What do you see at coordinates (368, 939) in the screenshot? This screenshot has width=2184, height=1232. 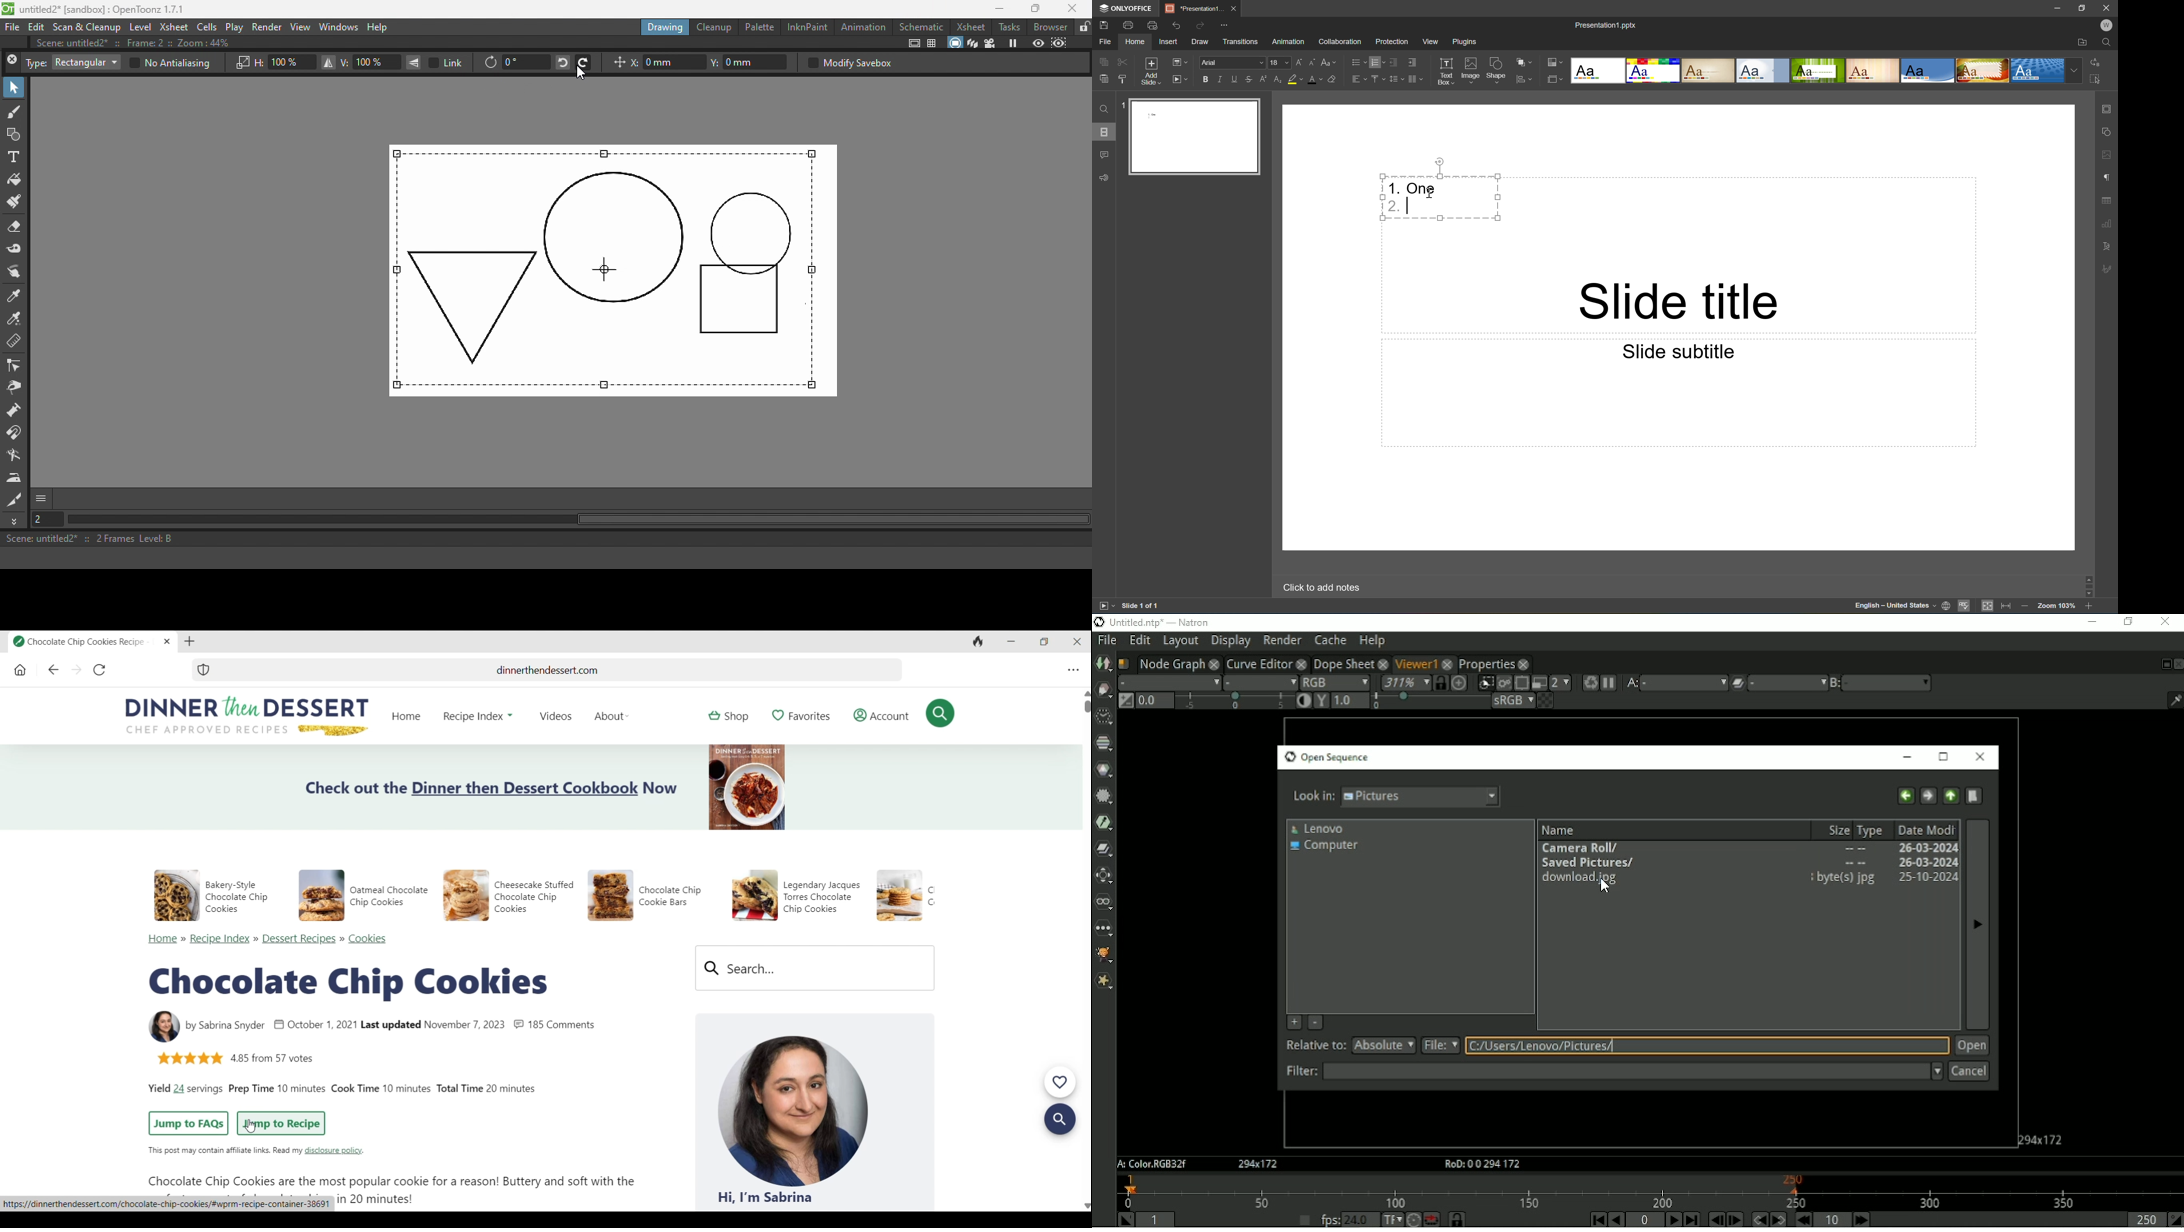 I see `Cookies` at bounding box center [368, 939].